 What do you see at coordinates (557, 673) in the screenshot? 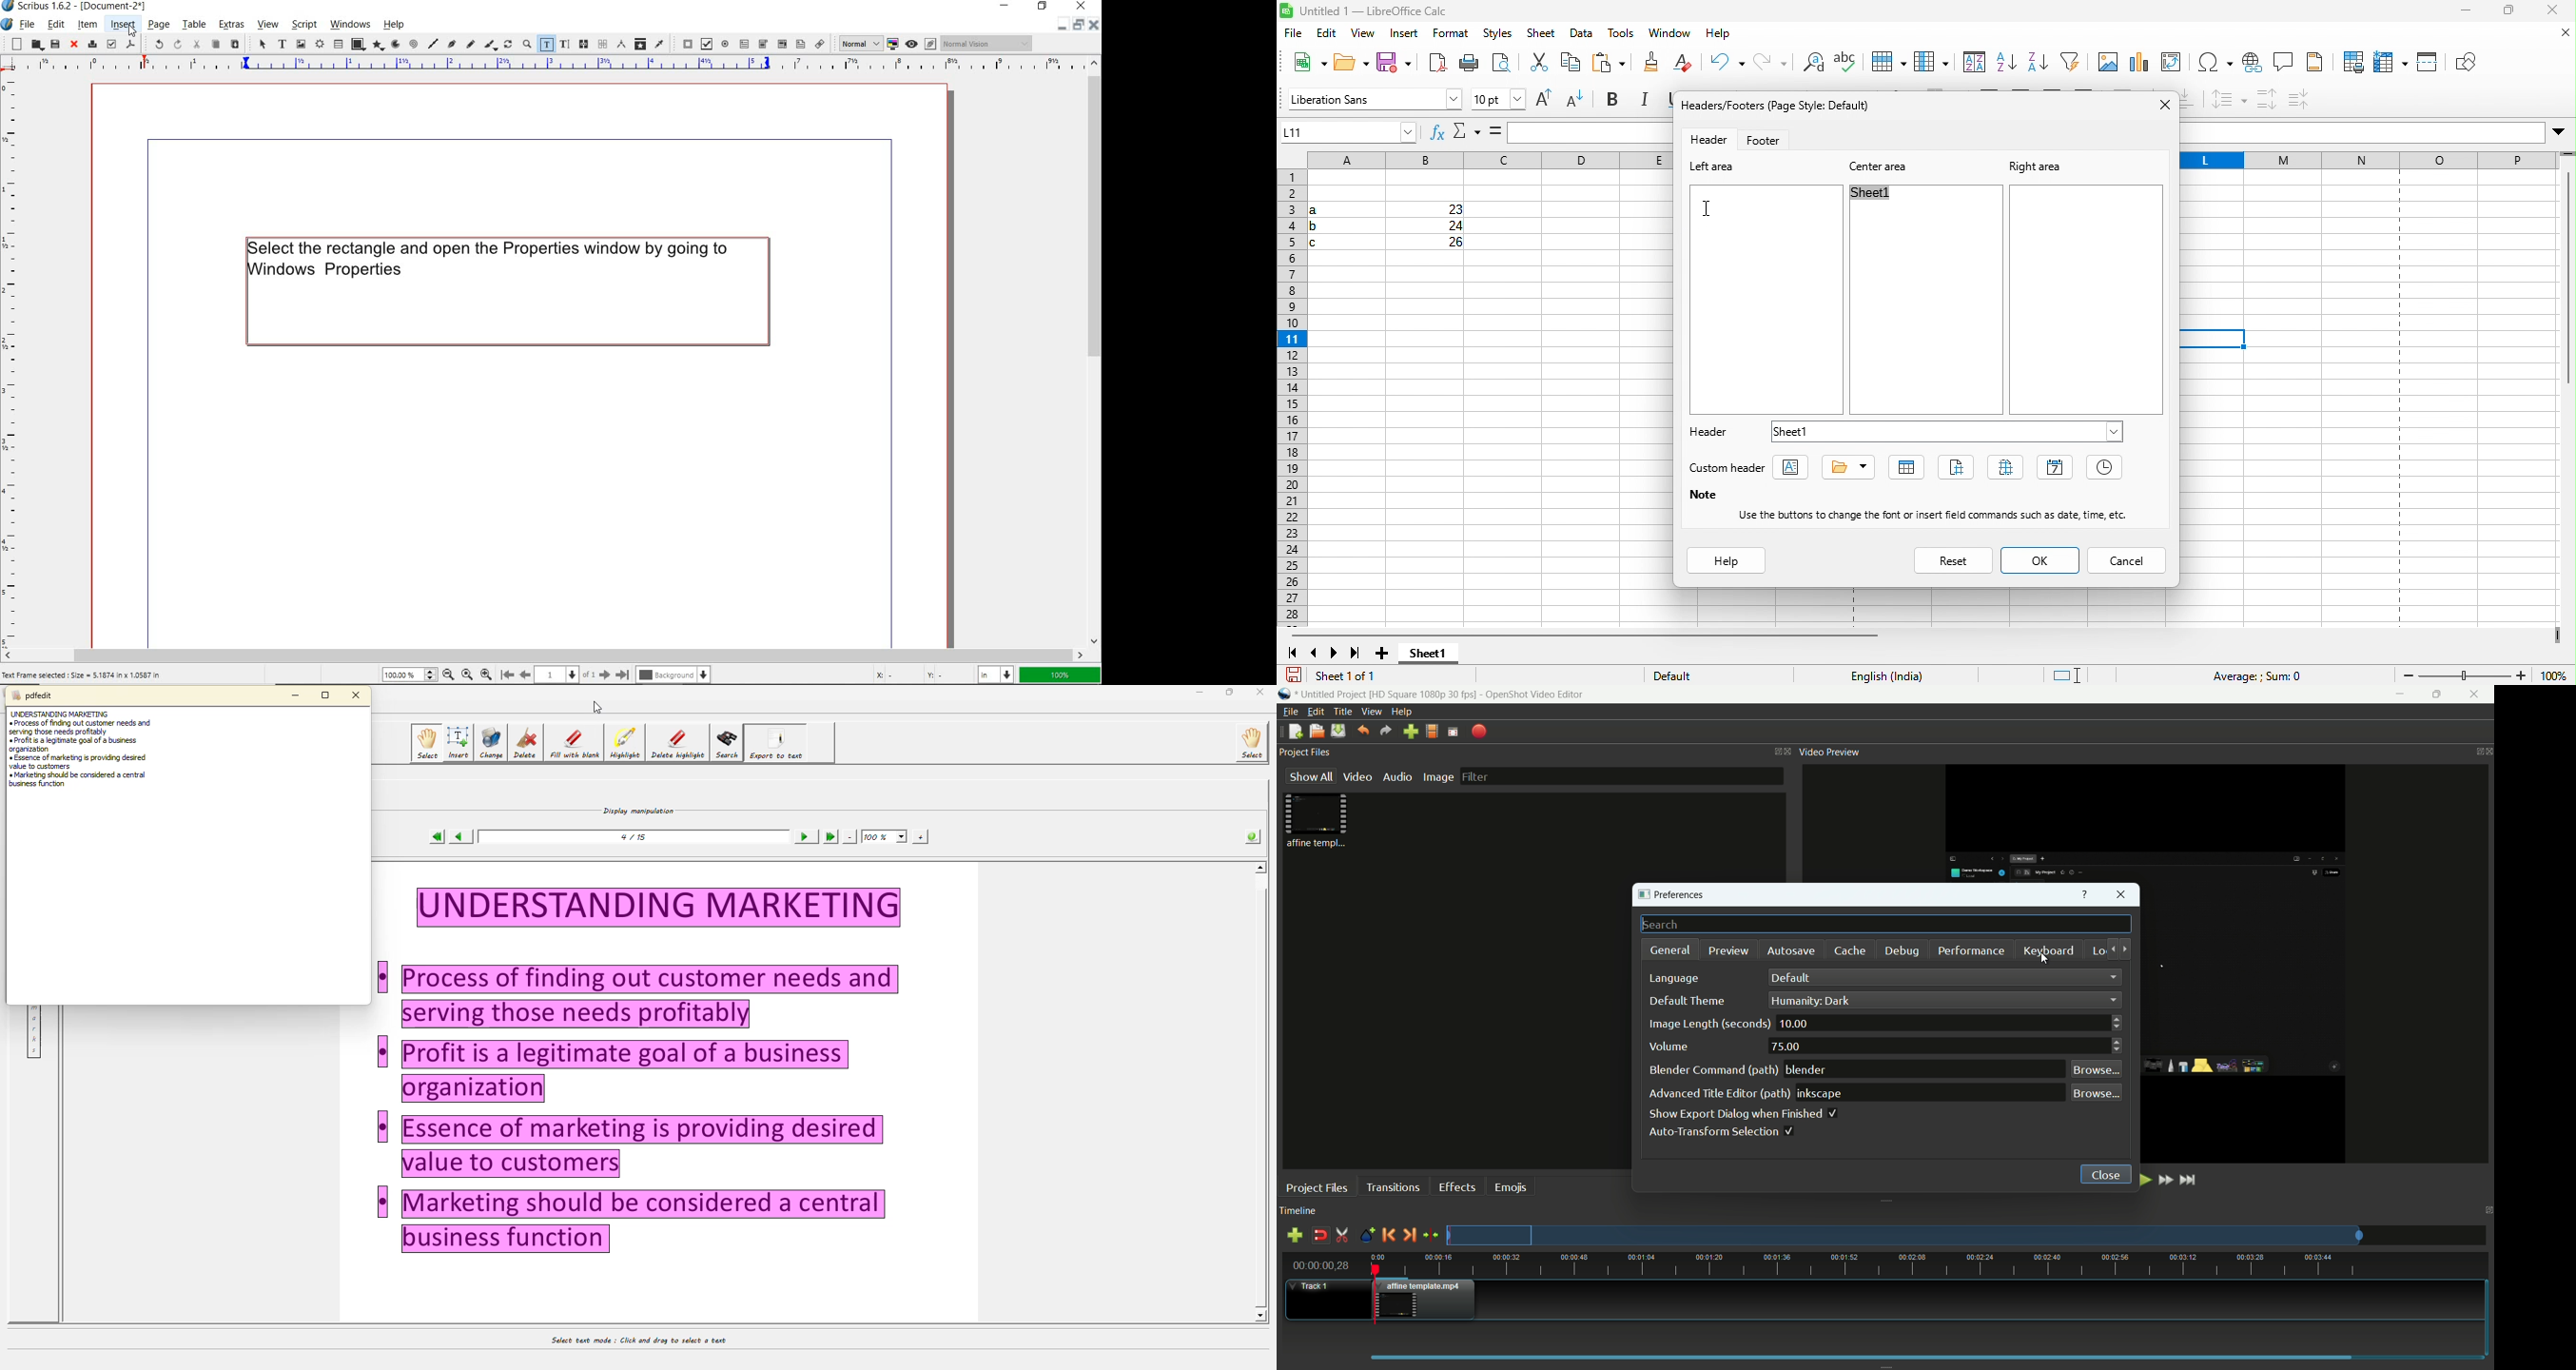
I see `1` at bounding box center [557, 673].